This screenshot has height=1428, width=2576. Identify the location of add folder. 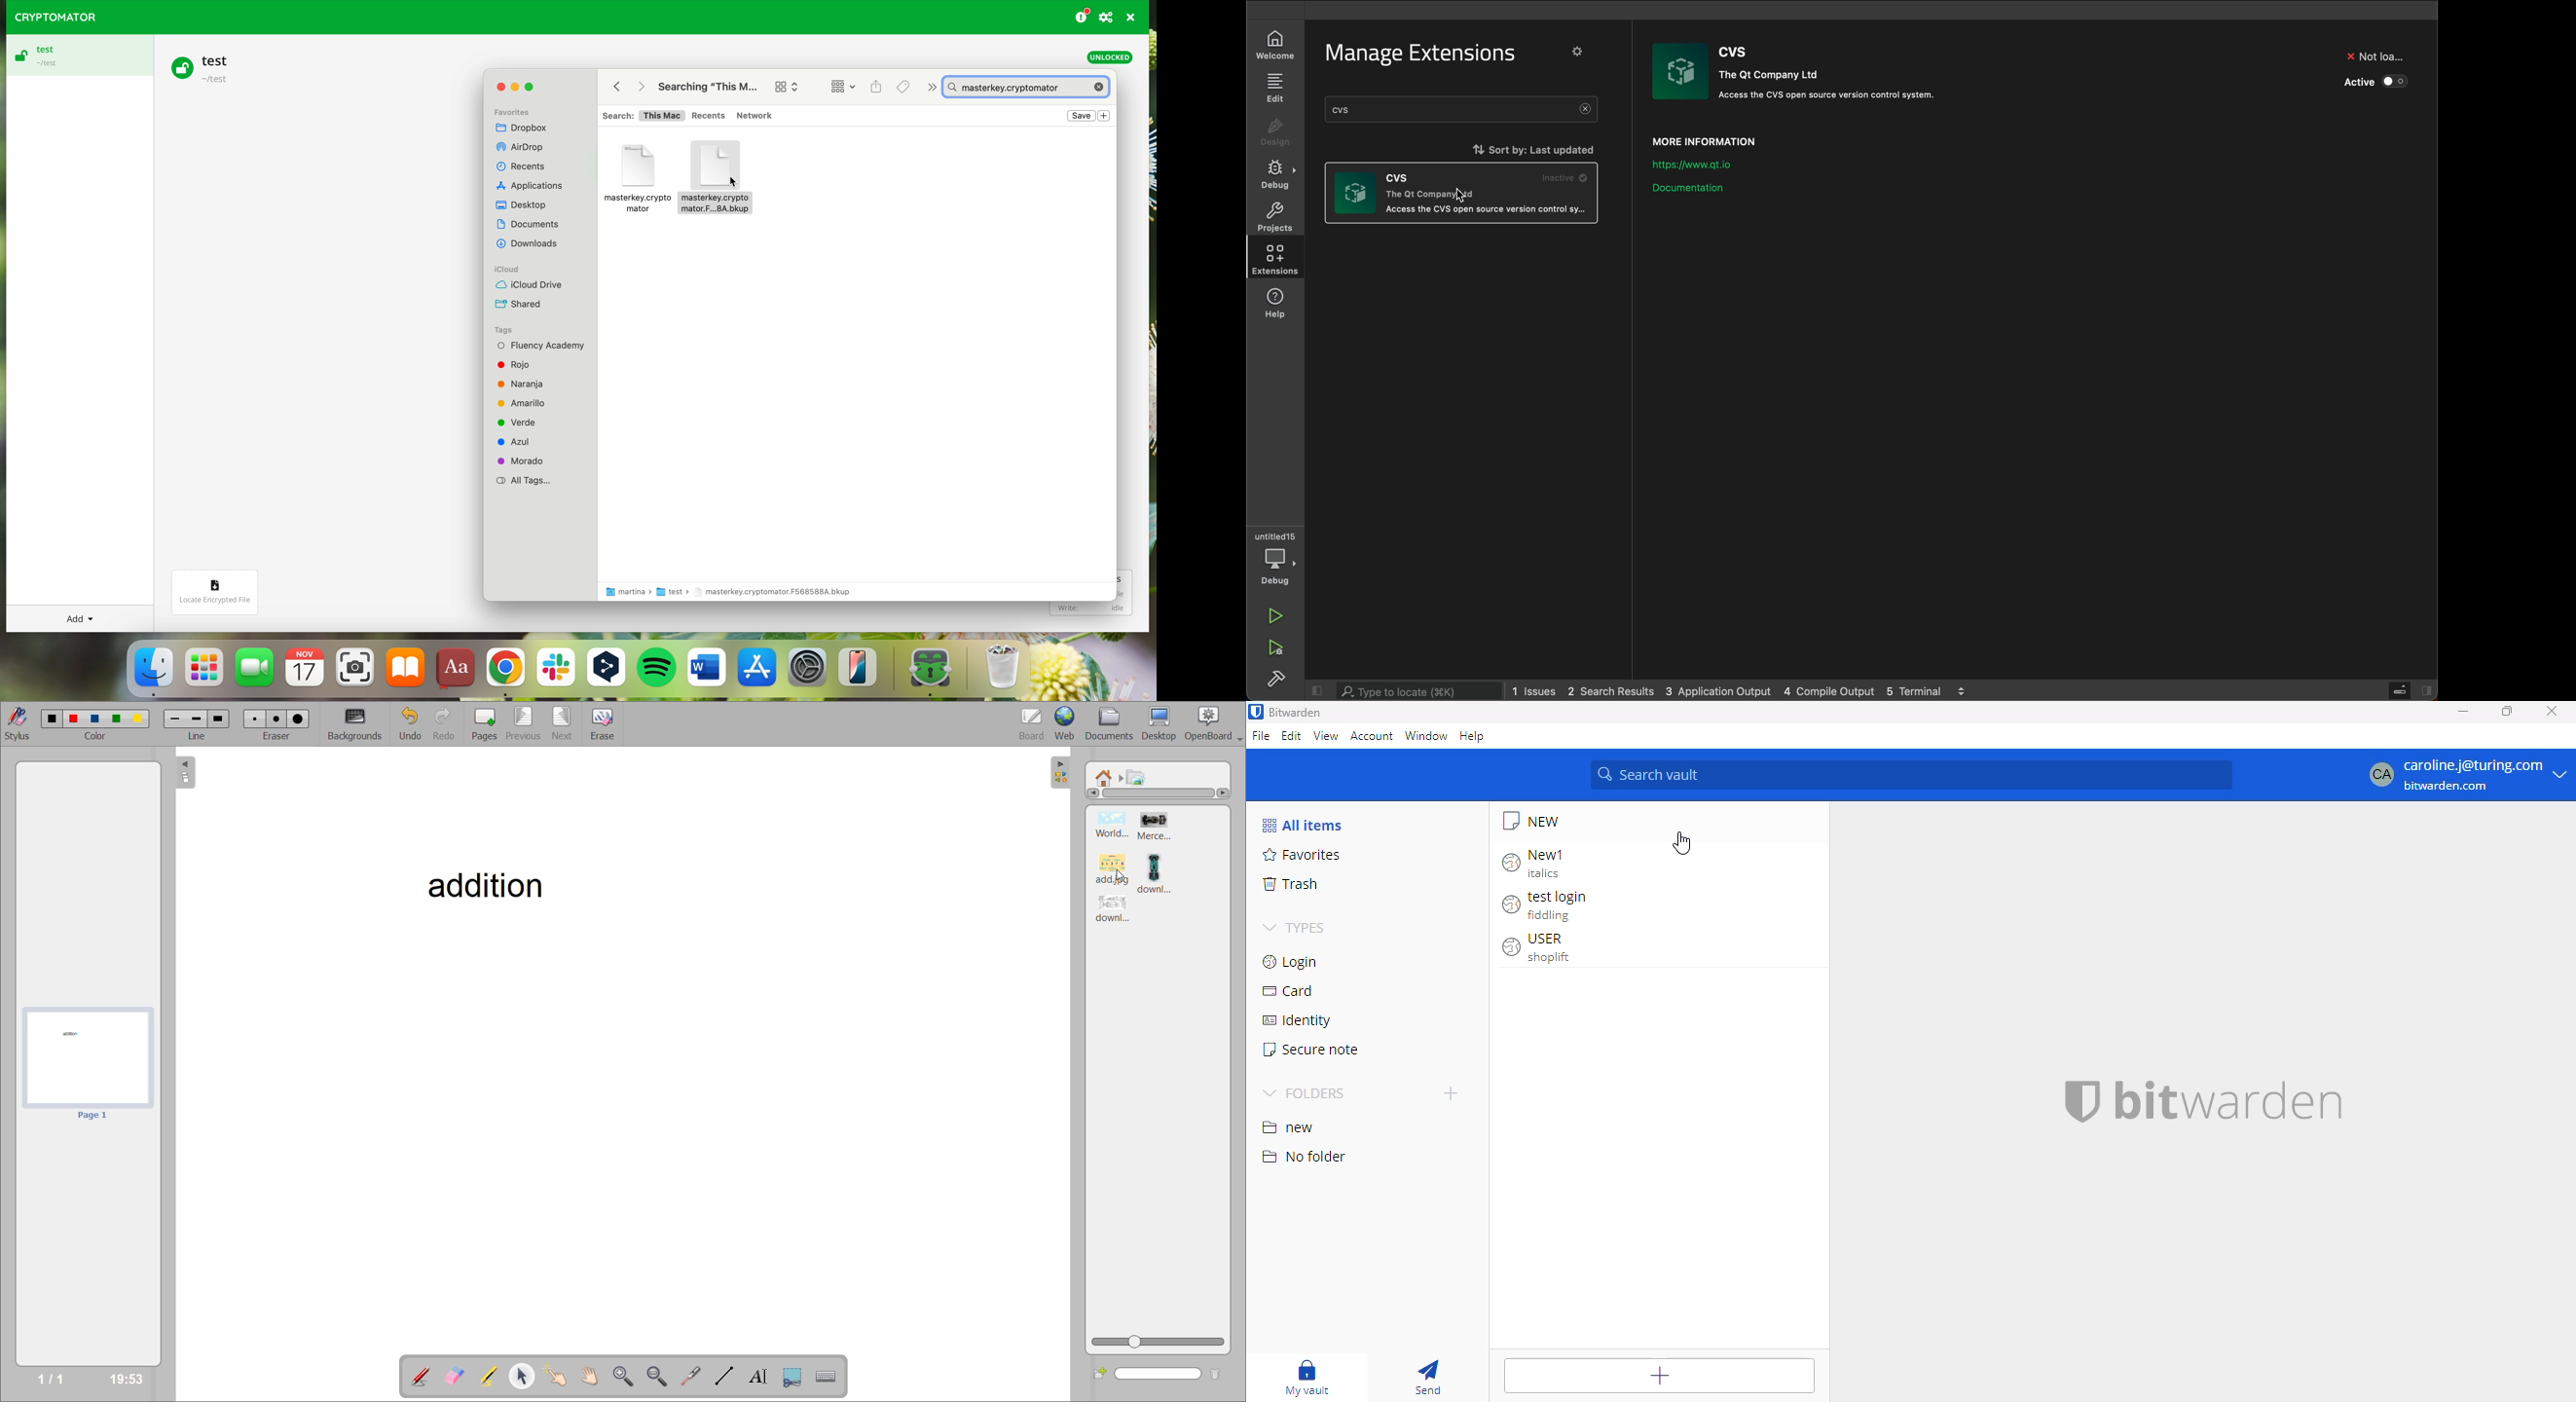
(1096, 1375).